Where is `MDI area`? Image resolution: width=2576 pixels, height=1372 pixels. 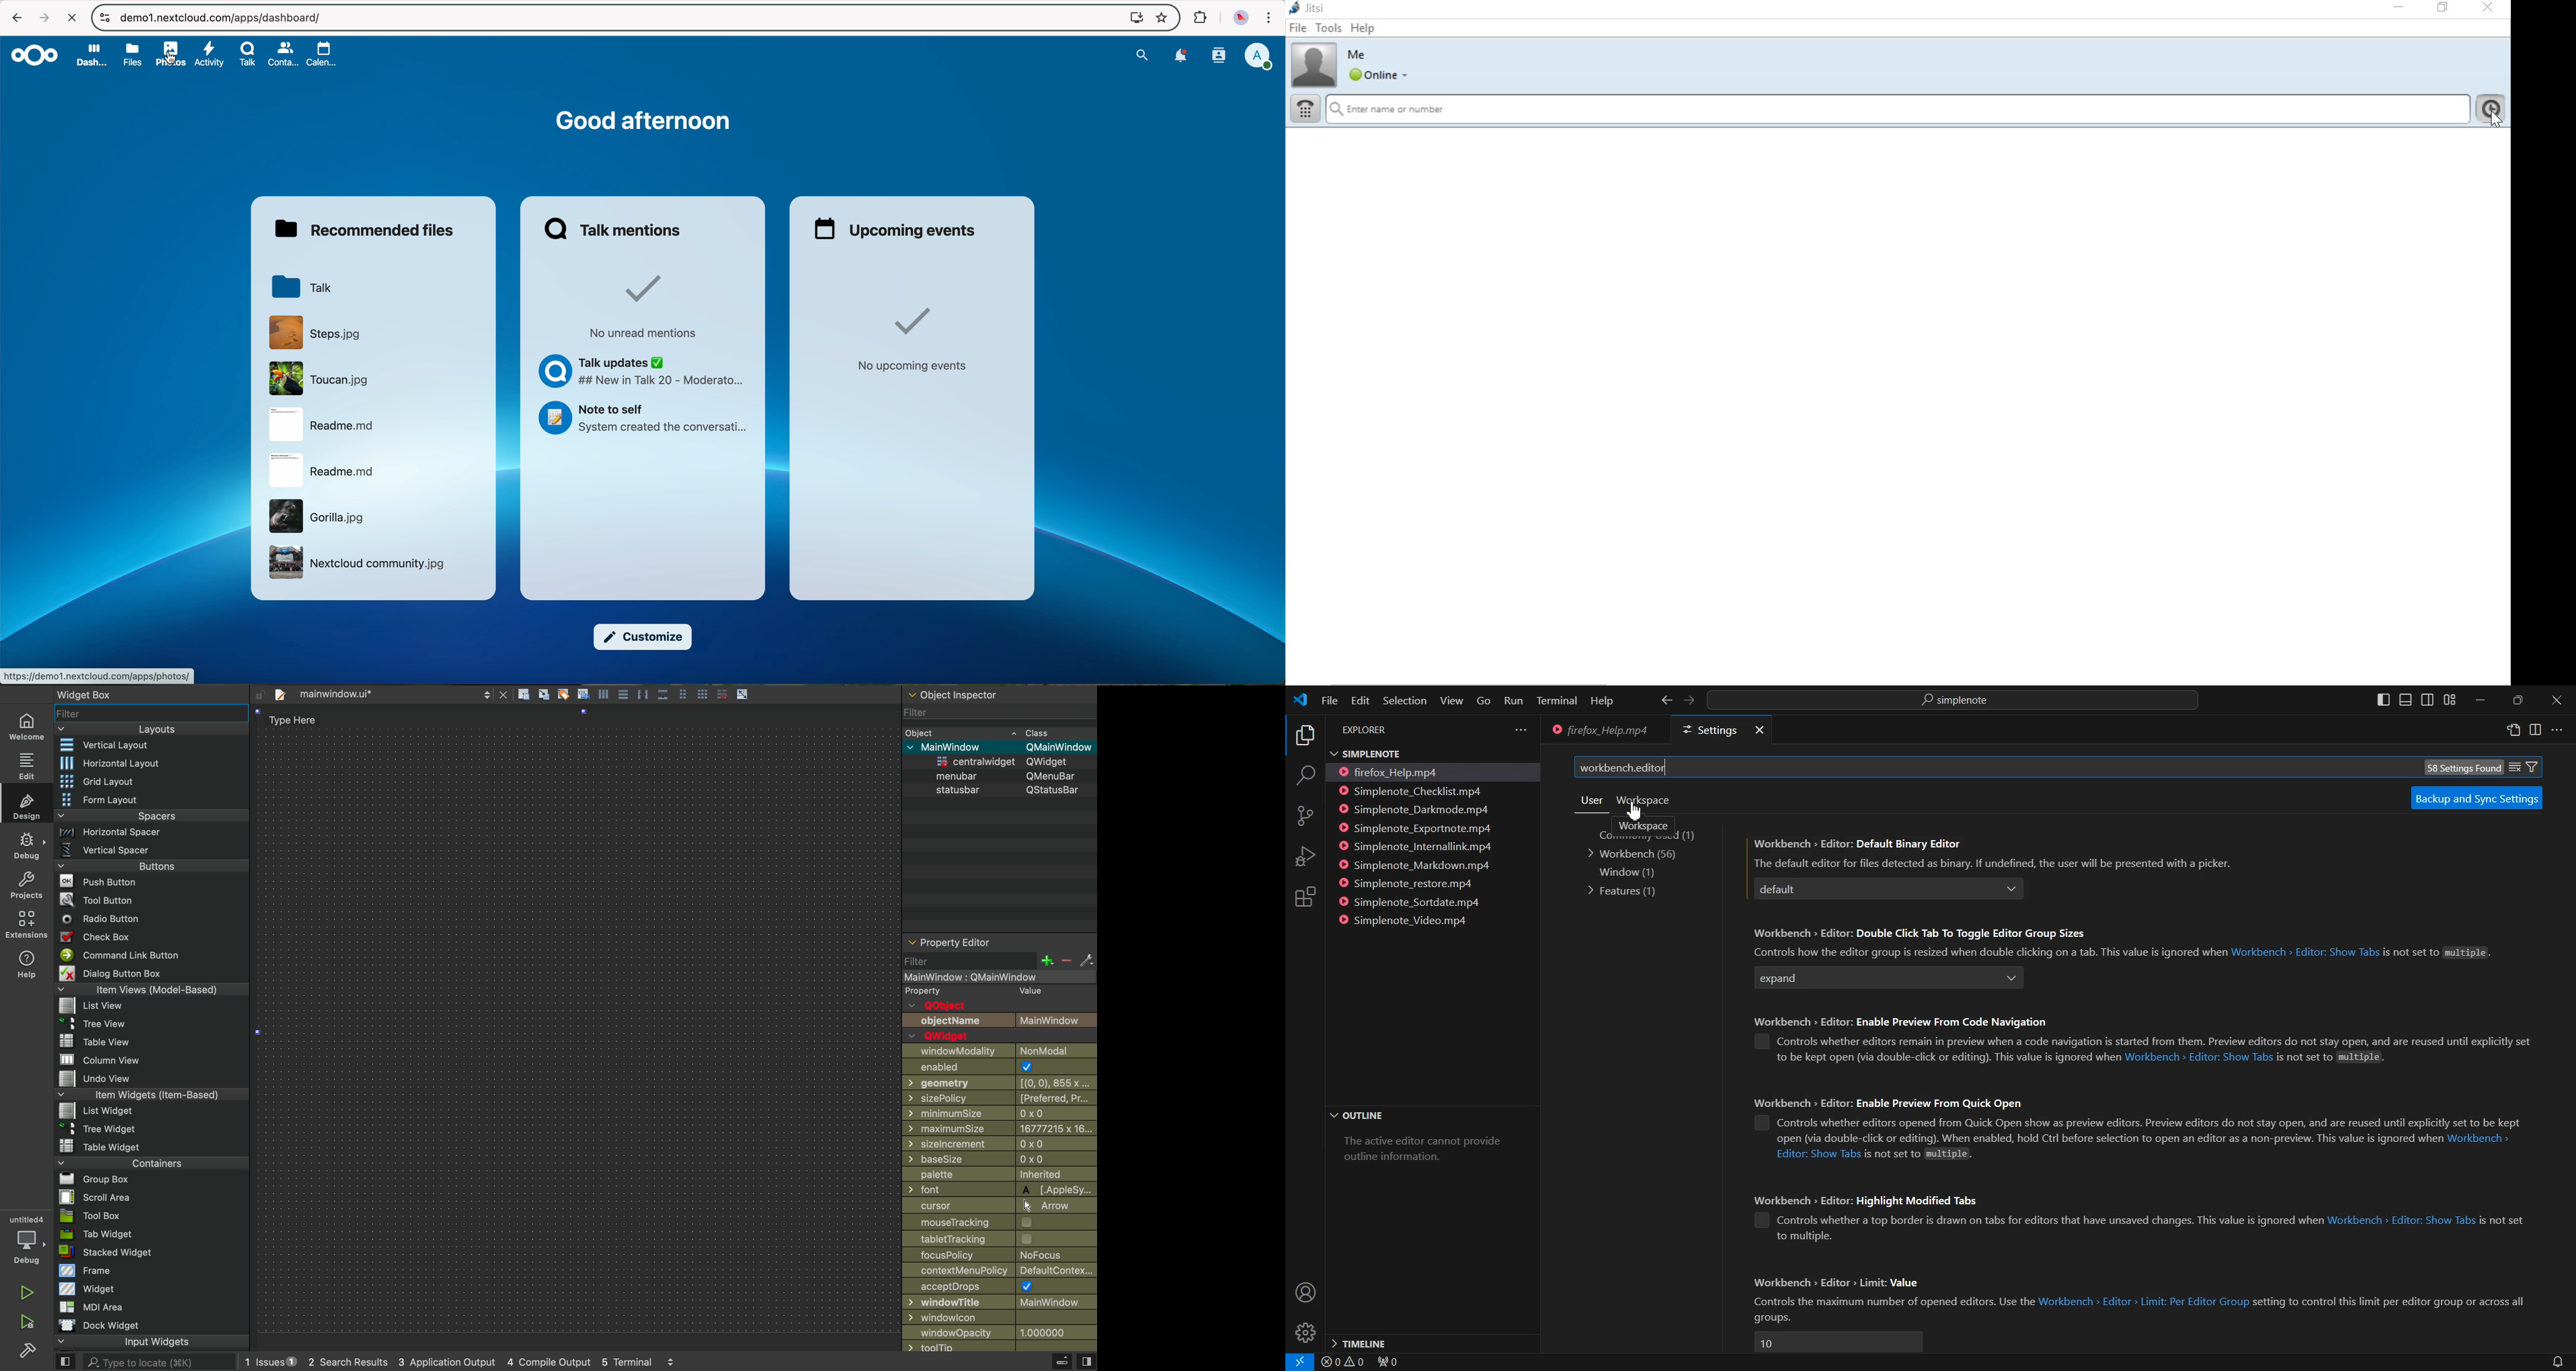 MDI area is located at coordinates (152, 1305).